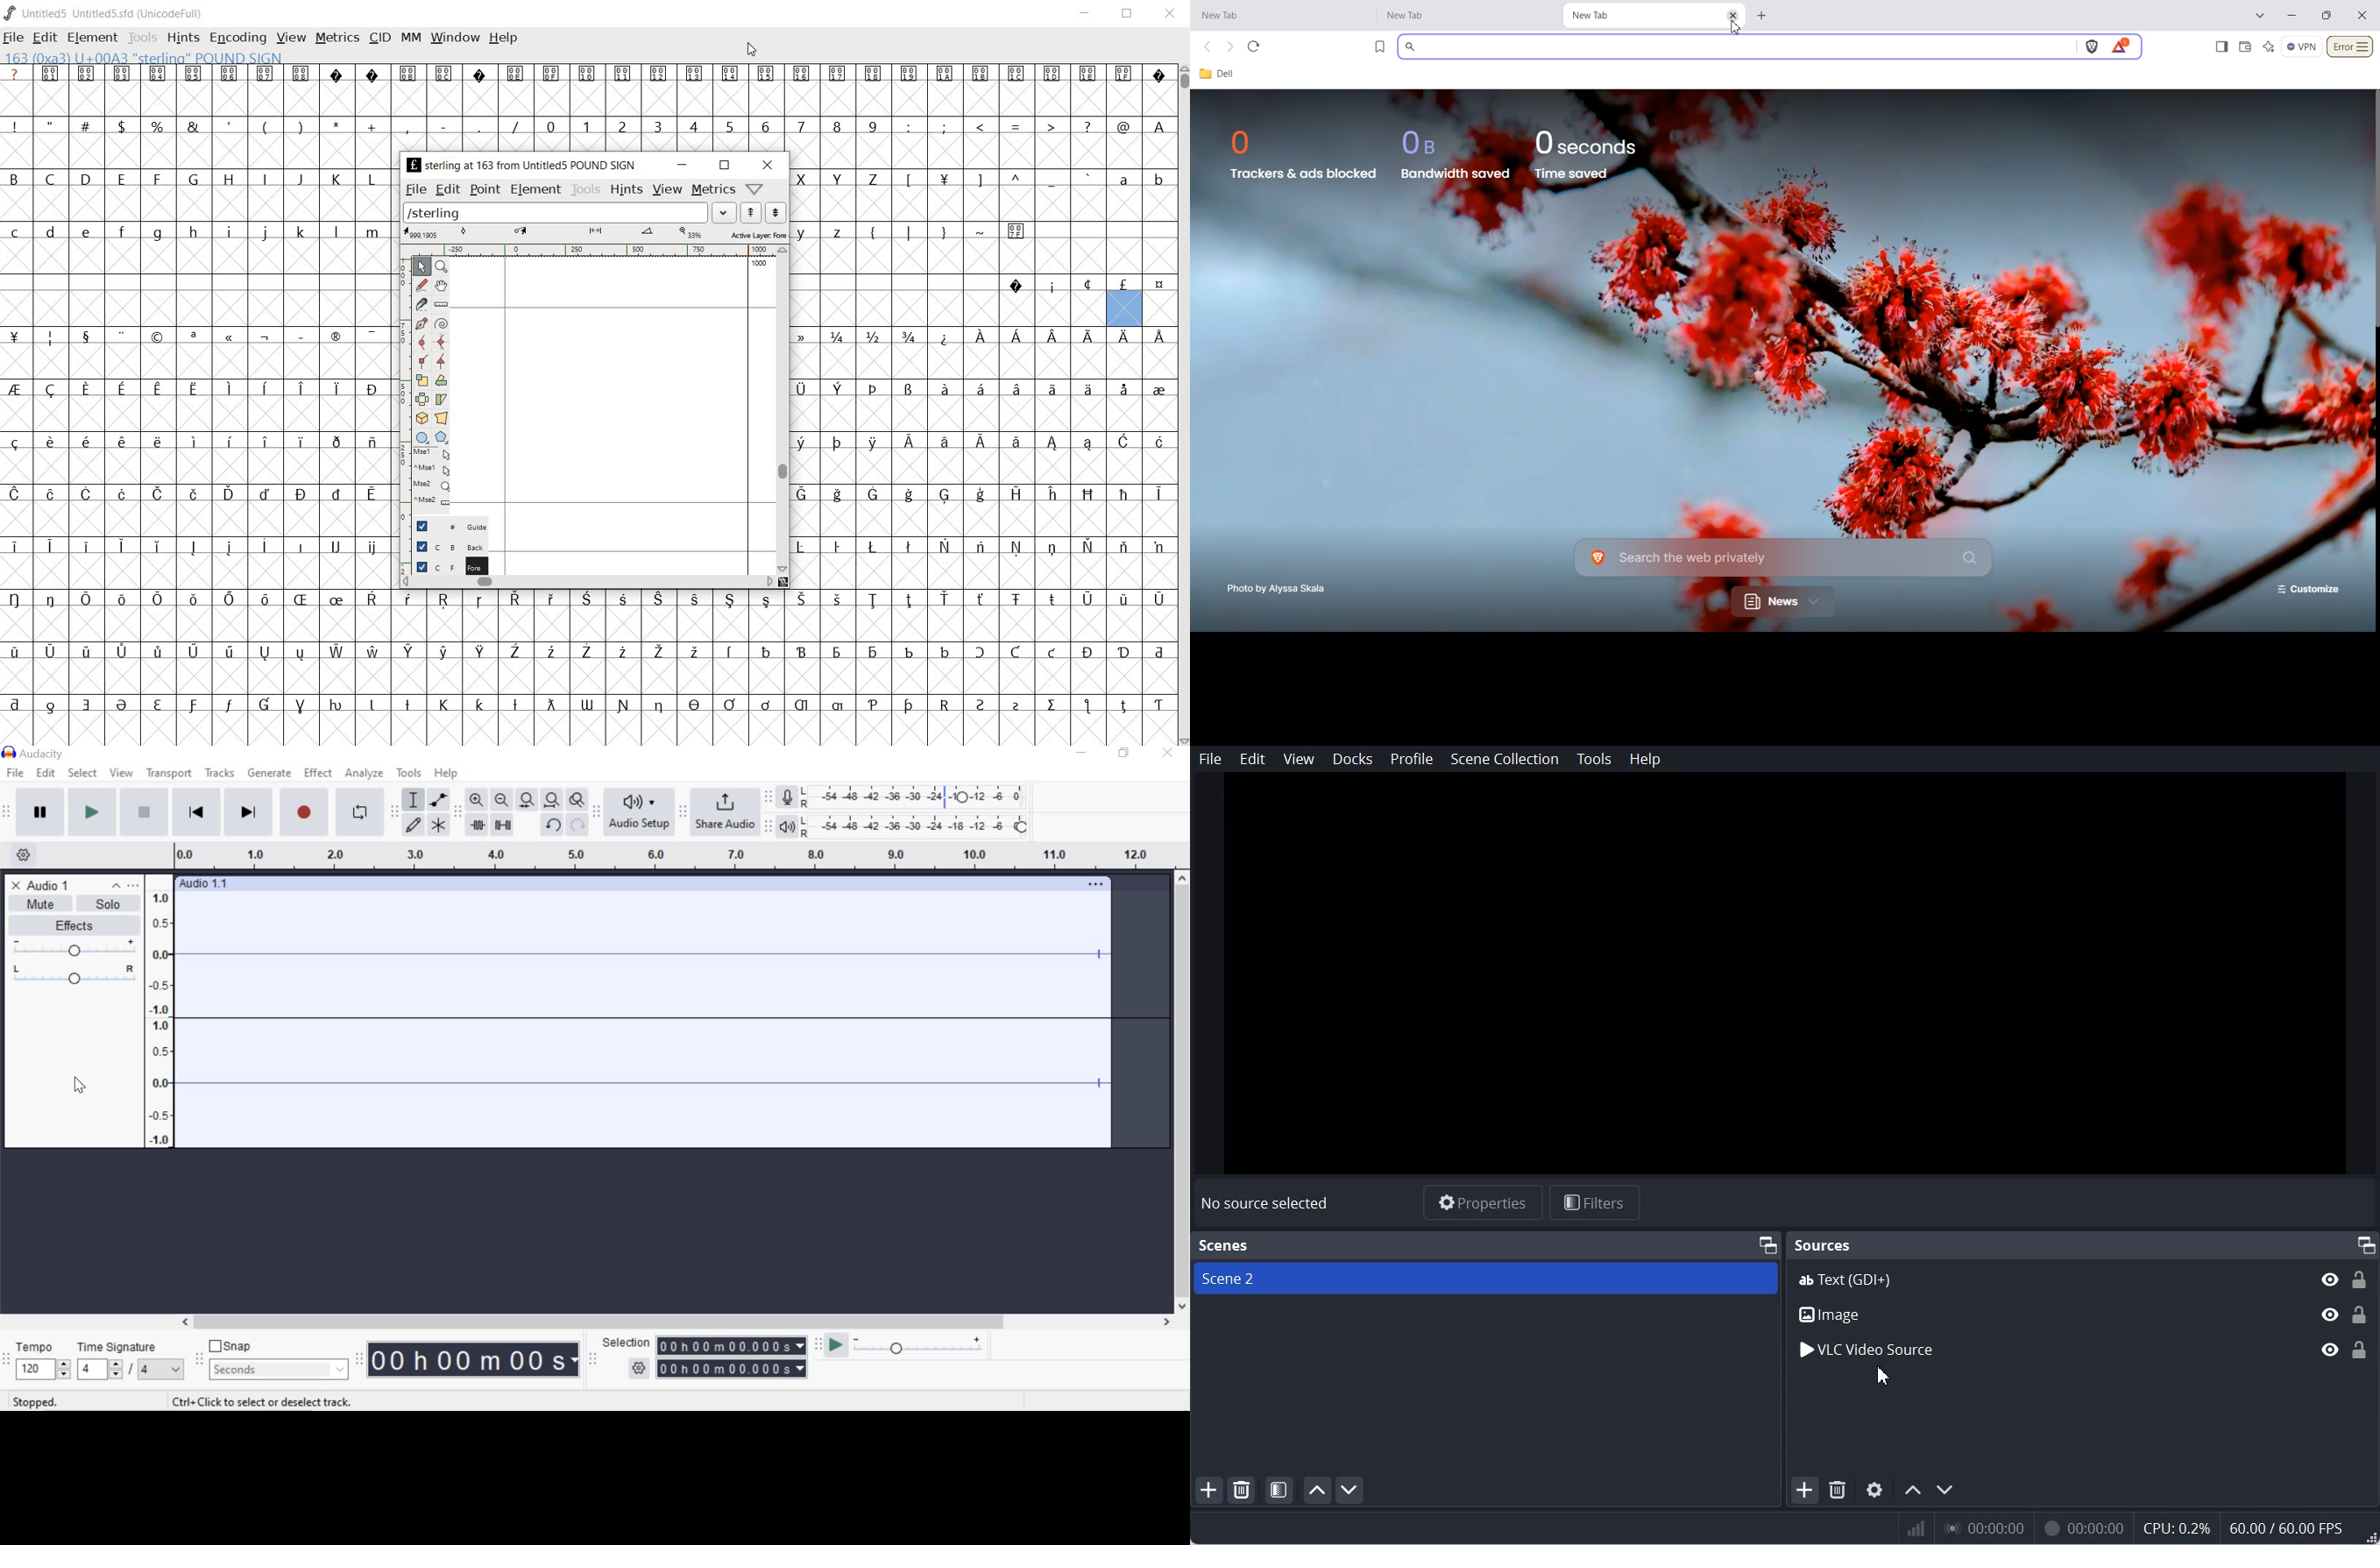  What do you see at coordinates (694, 706) in the screenshot?
I see `Symbol` at bounding box center [694, 706].